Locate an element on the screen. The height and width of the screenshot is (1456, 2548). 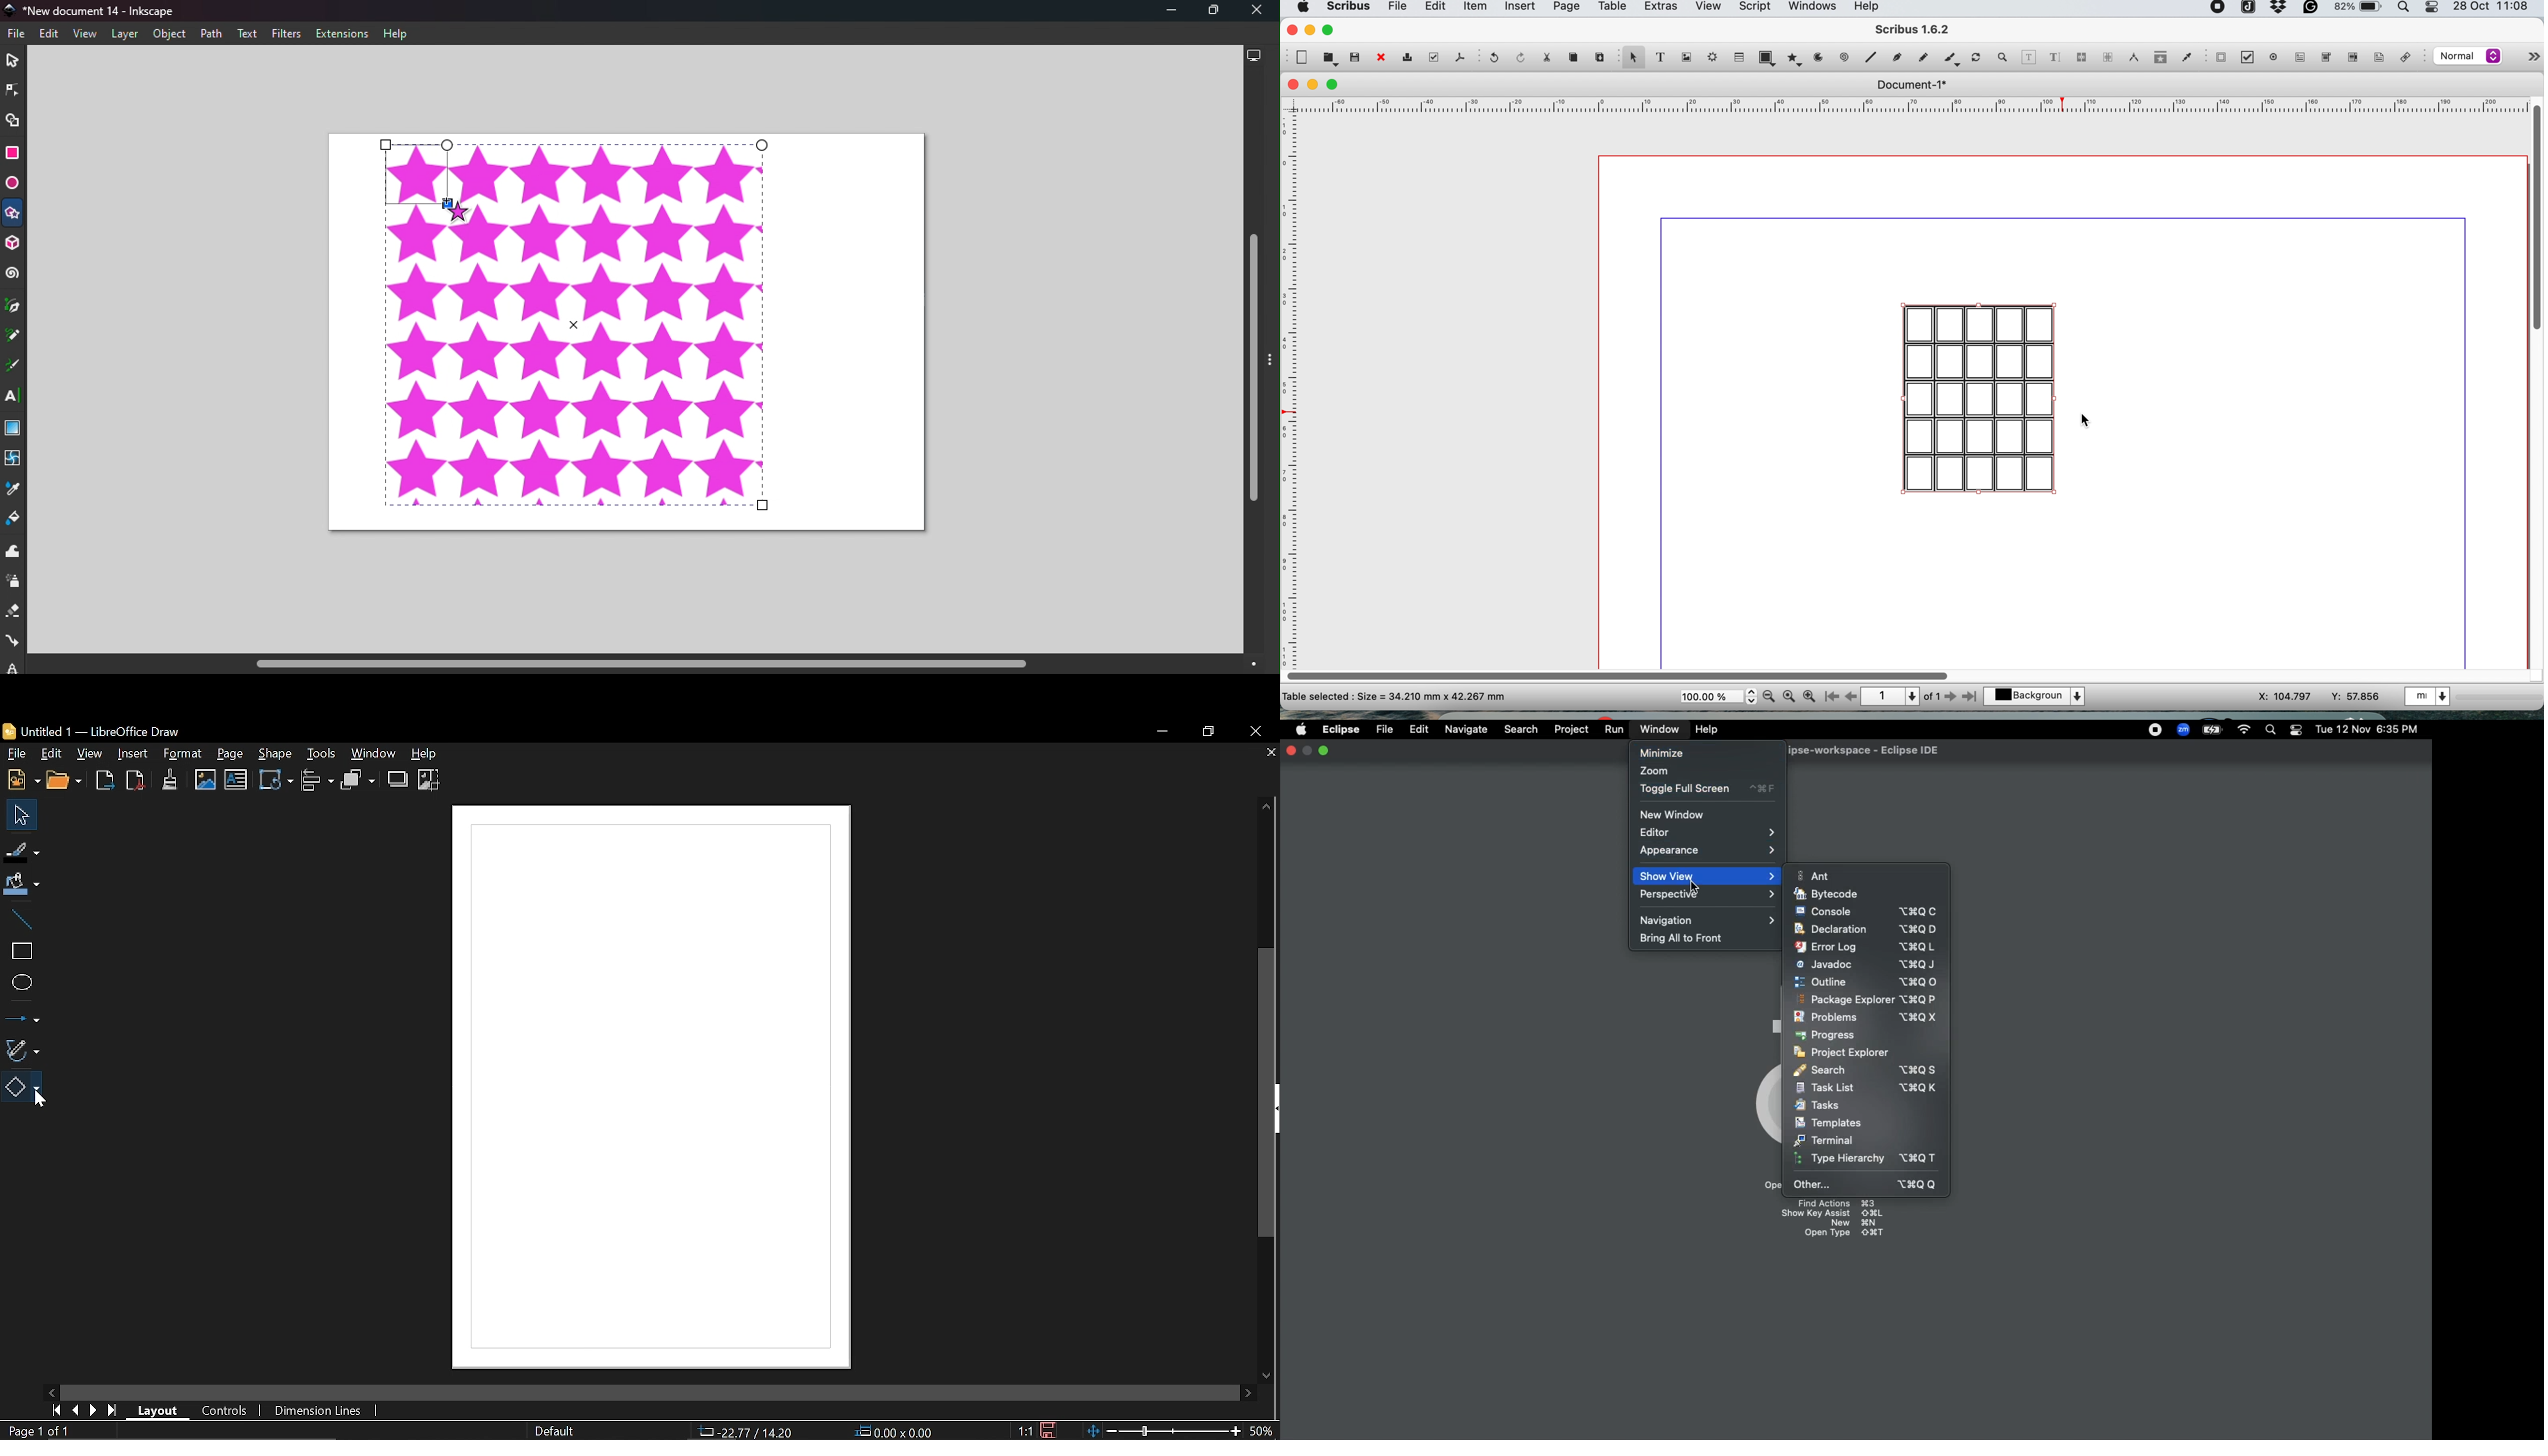
zoom in and out is located at coordinates (2004, 58).